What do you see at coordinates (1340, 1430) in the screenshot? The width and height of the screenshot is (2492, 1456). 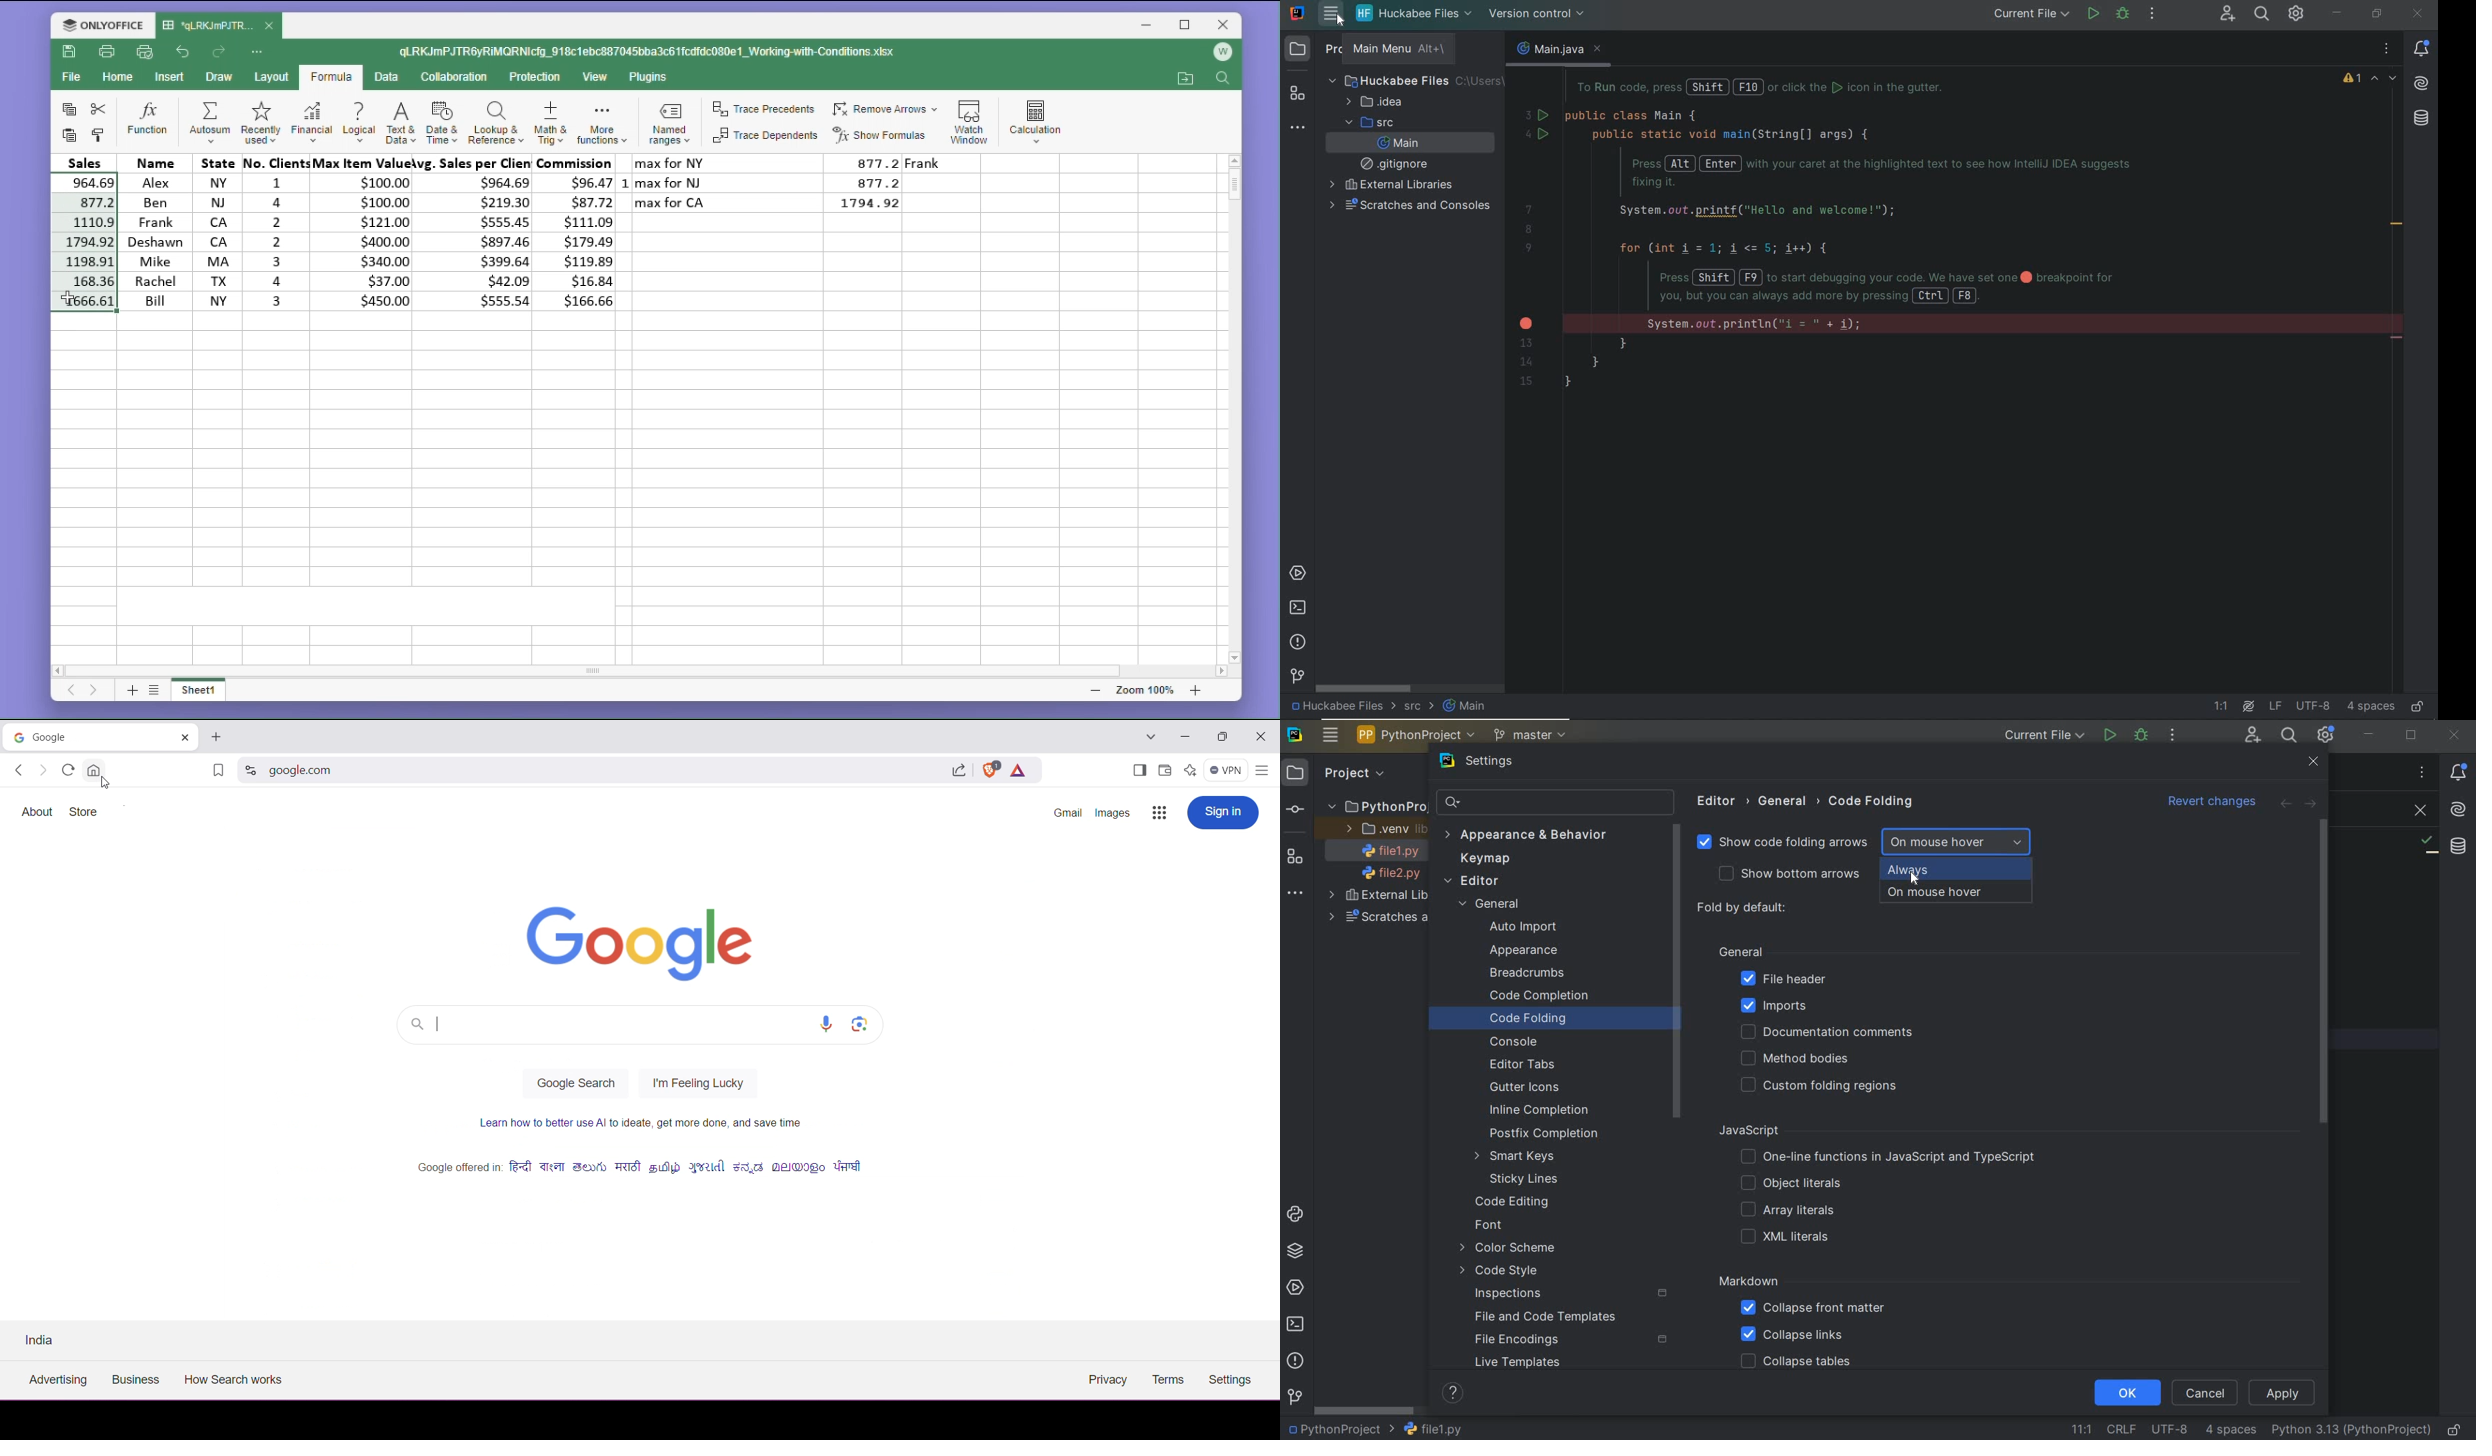 I see `PROJECT NAME` at bounding box center [1340, 1430].